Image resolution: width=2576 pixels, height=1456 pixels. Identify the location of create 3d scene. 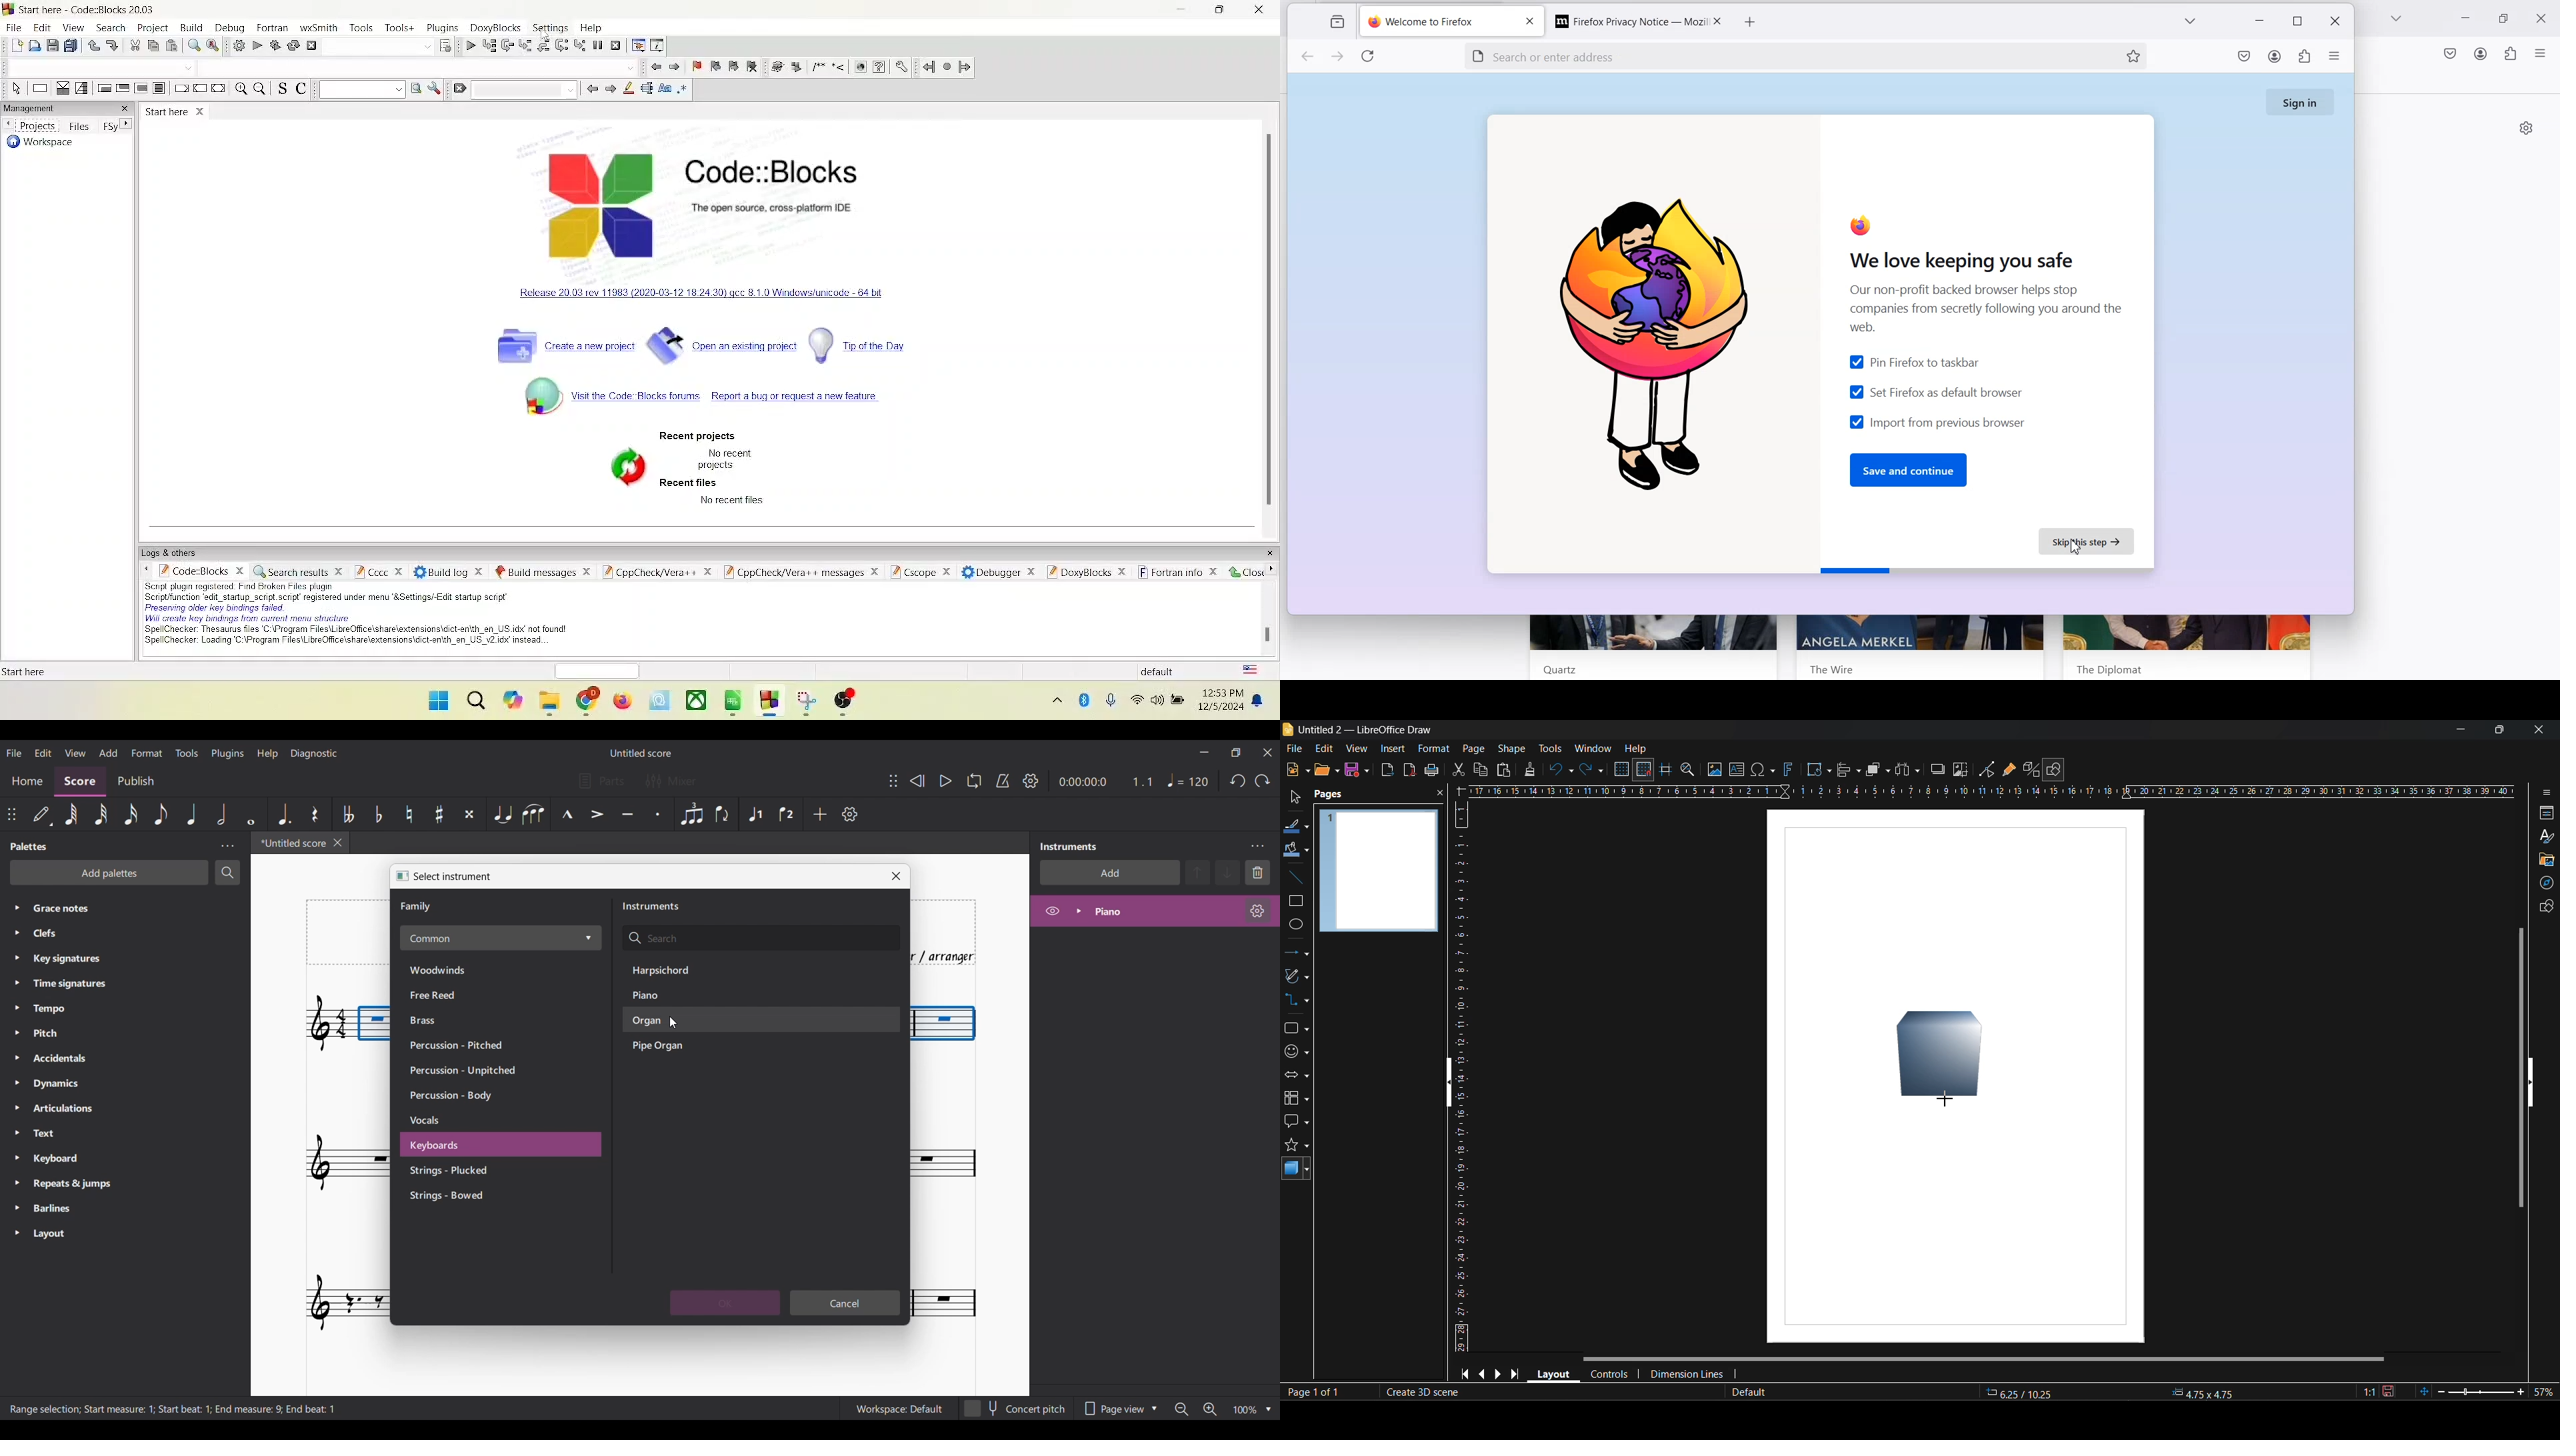
(1420, 1393).